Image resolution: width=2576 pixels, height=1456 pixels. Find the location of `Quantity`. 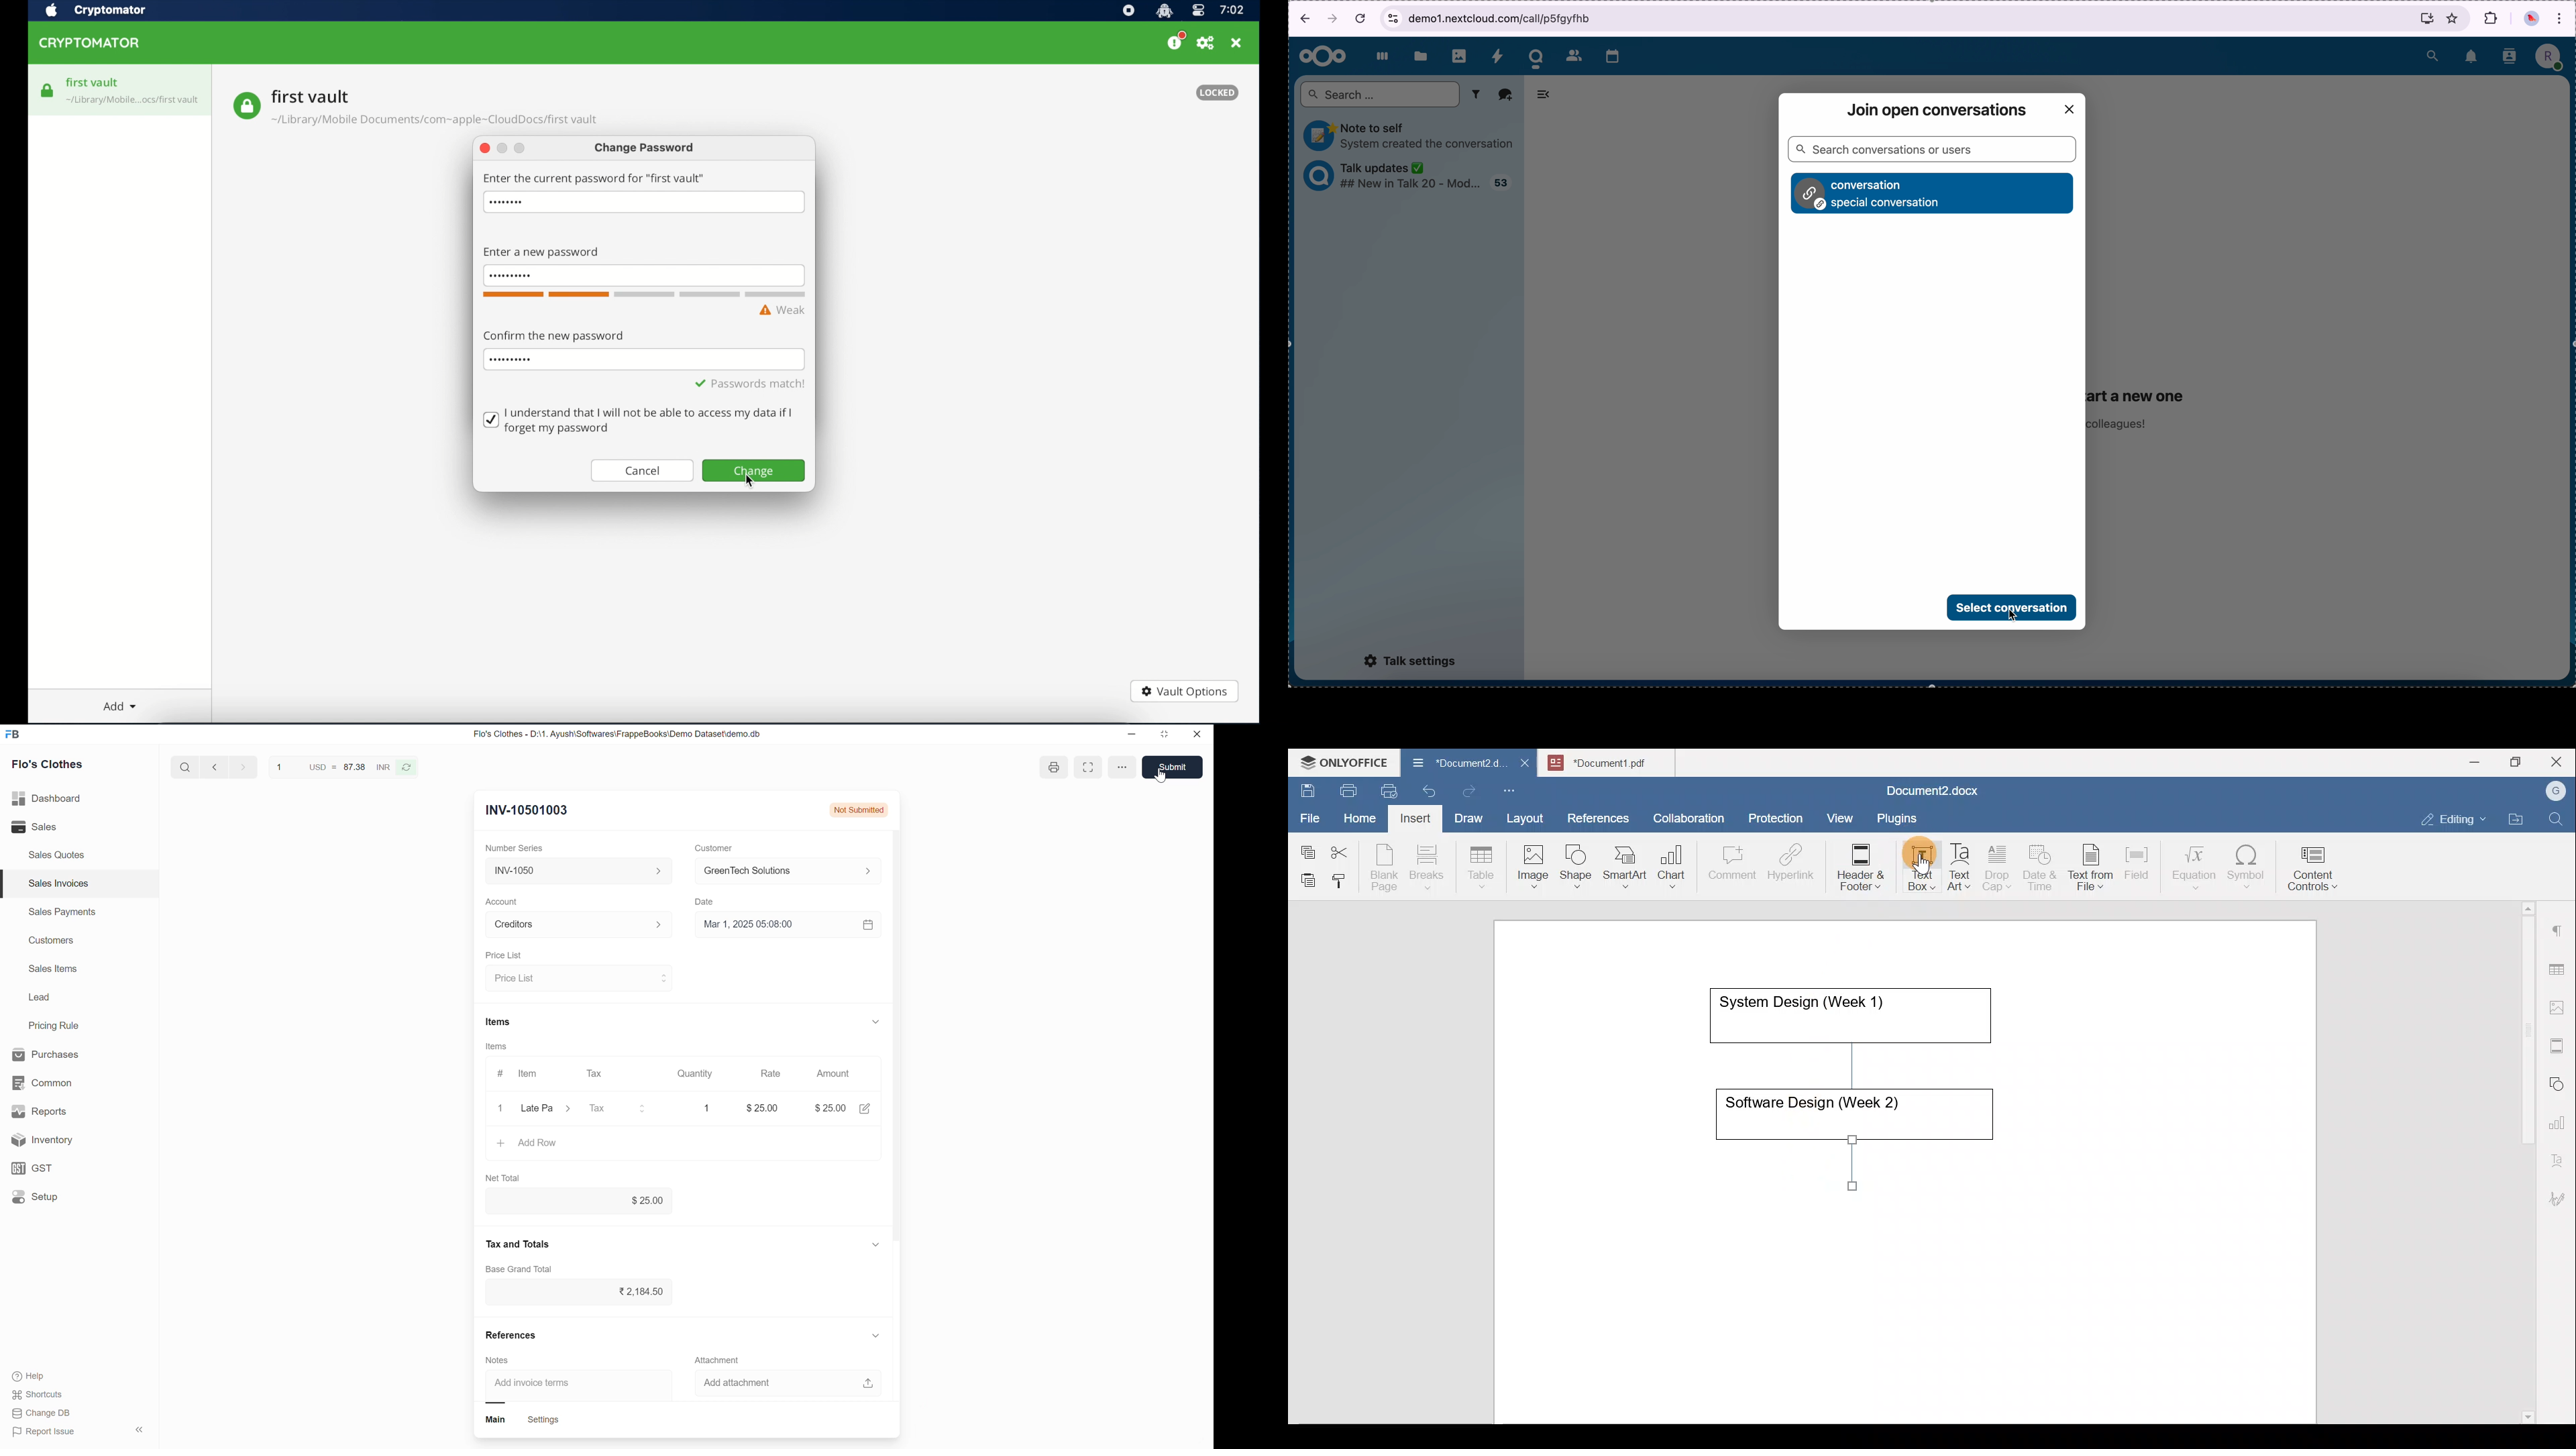

Quantity is located at coordinates (698, 1075).